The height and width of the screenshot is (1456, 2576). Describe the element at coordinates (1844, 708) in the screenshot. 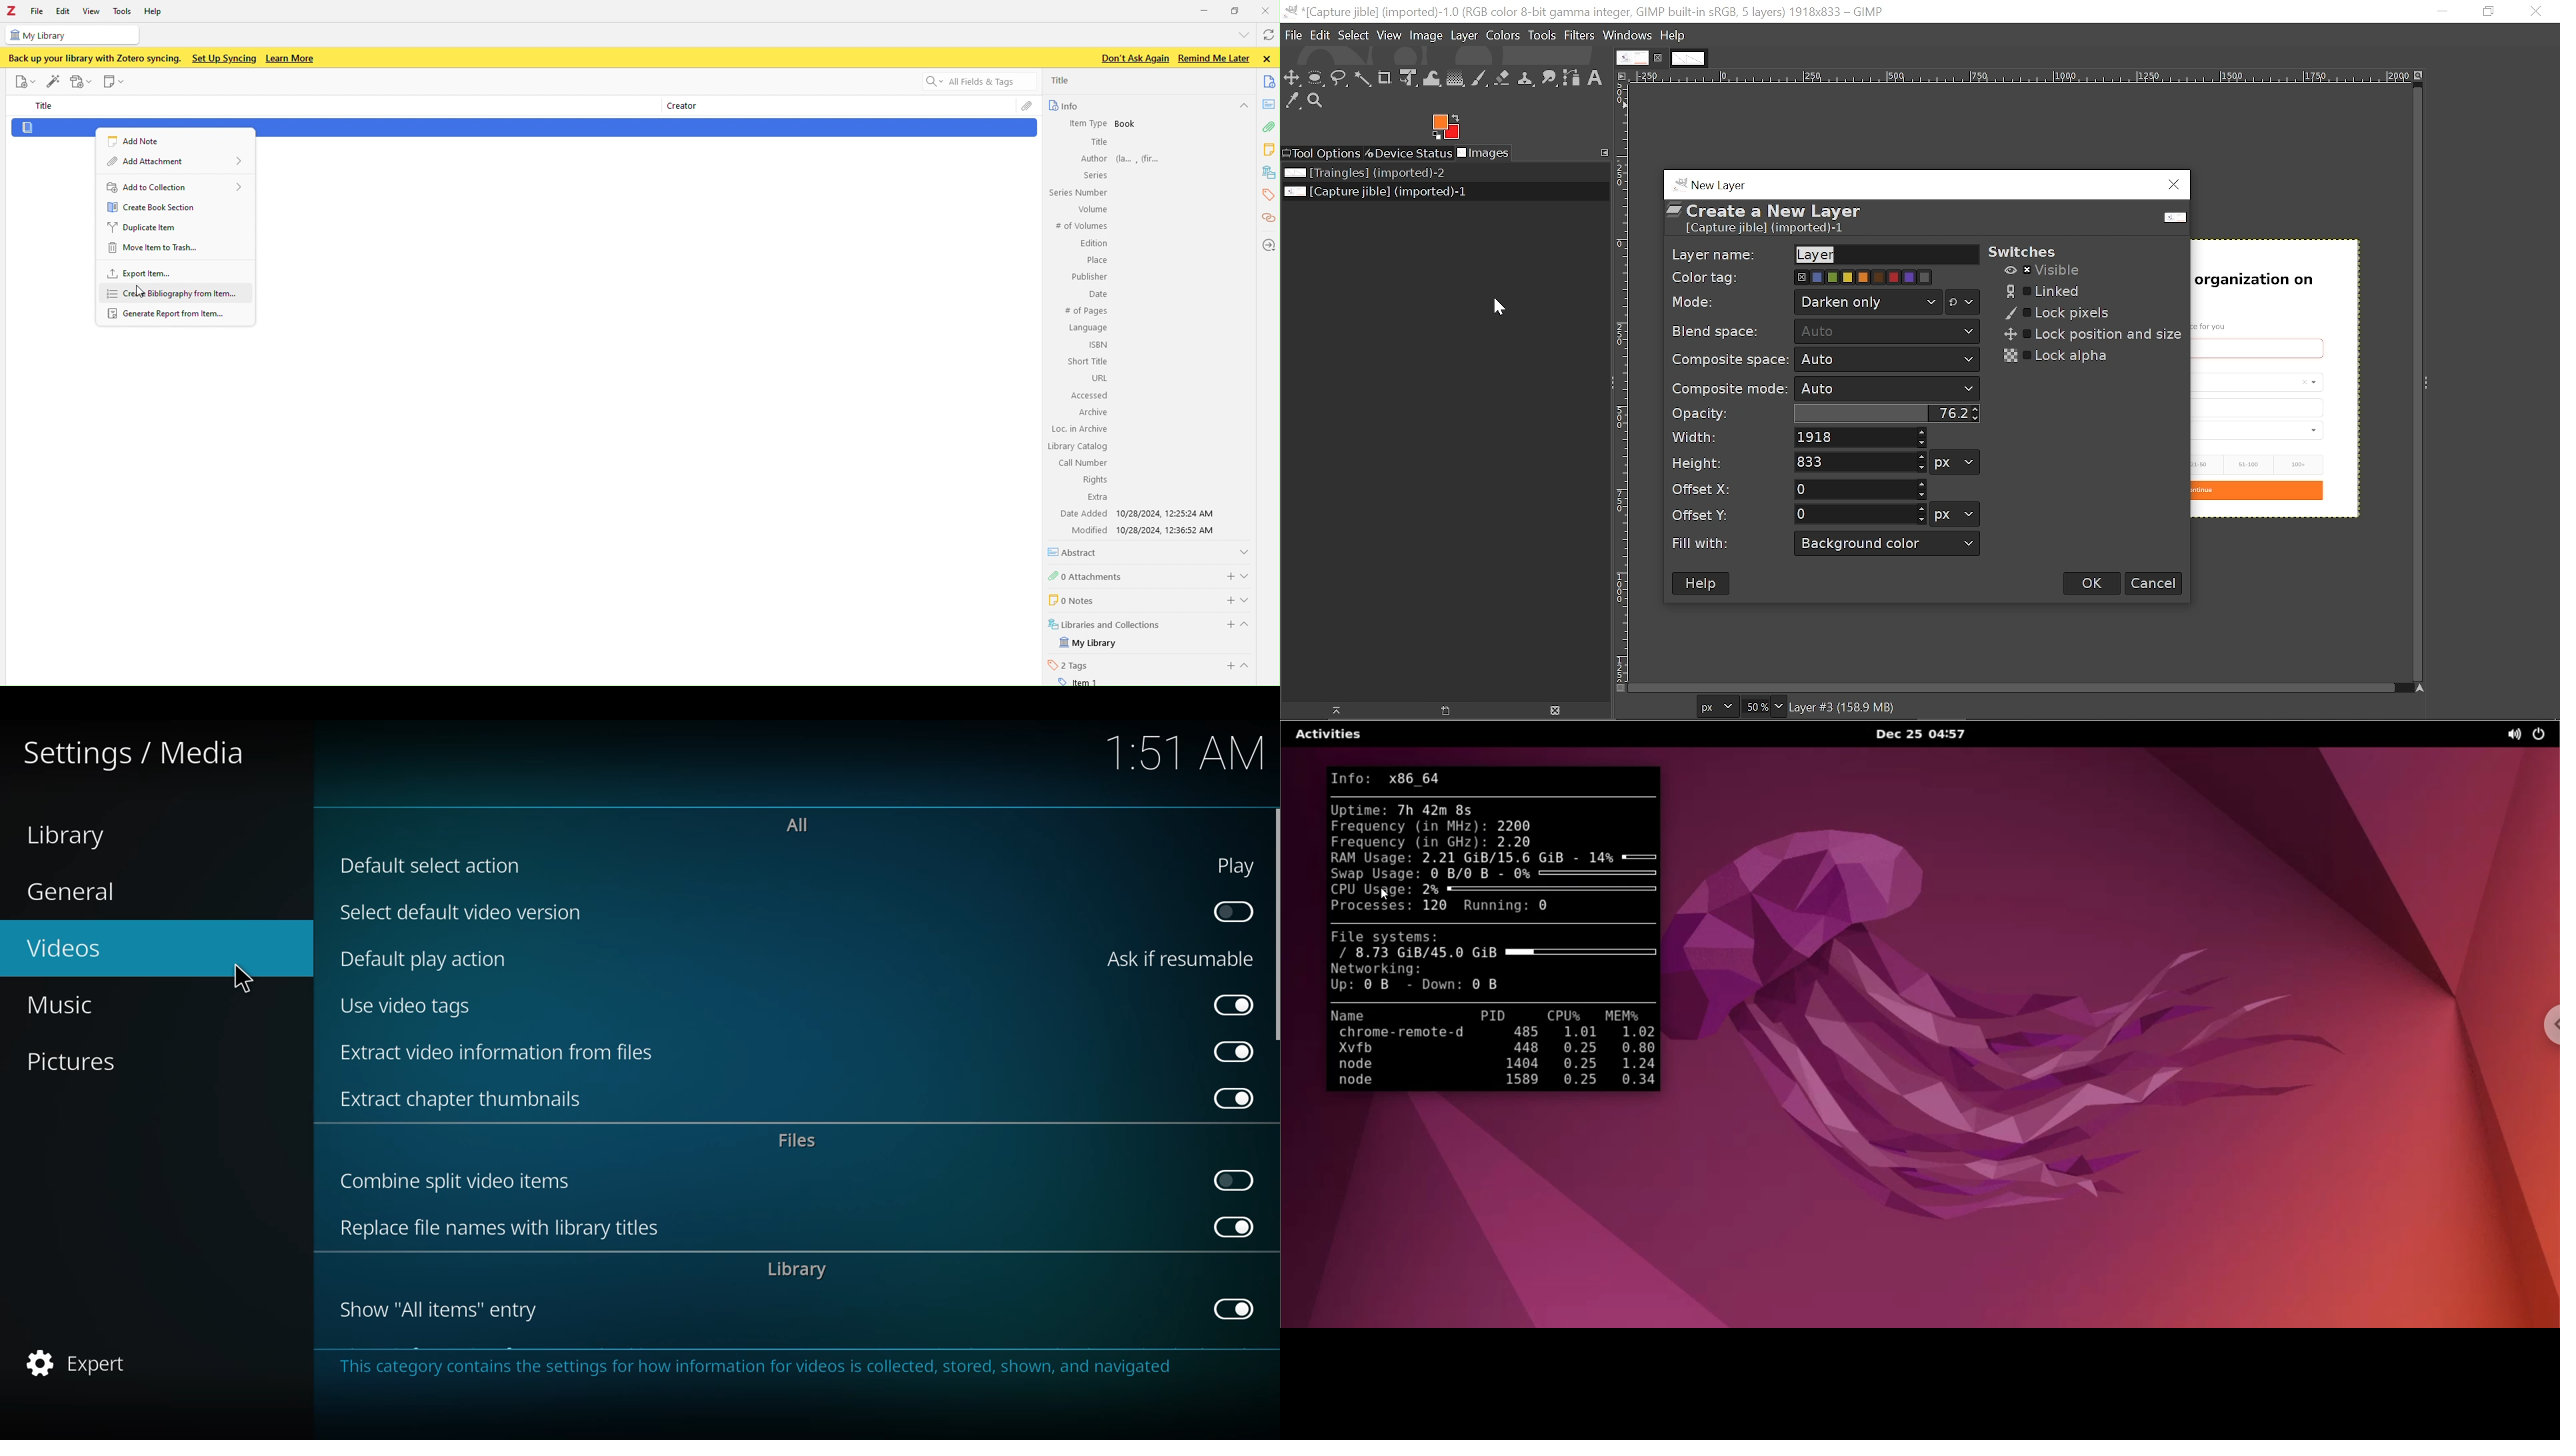

I see `Current image info` at that location.